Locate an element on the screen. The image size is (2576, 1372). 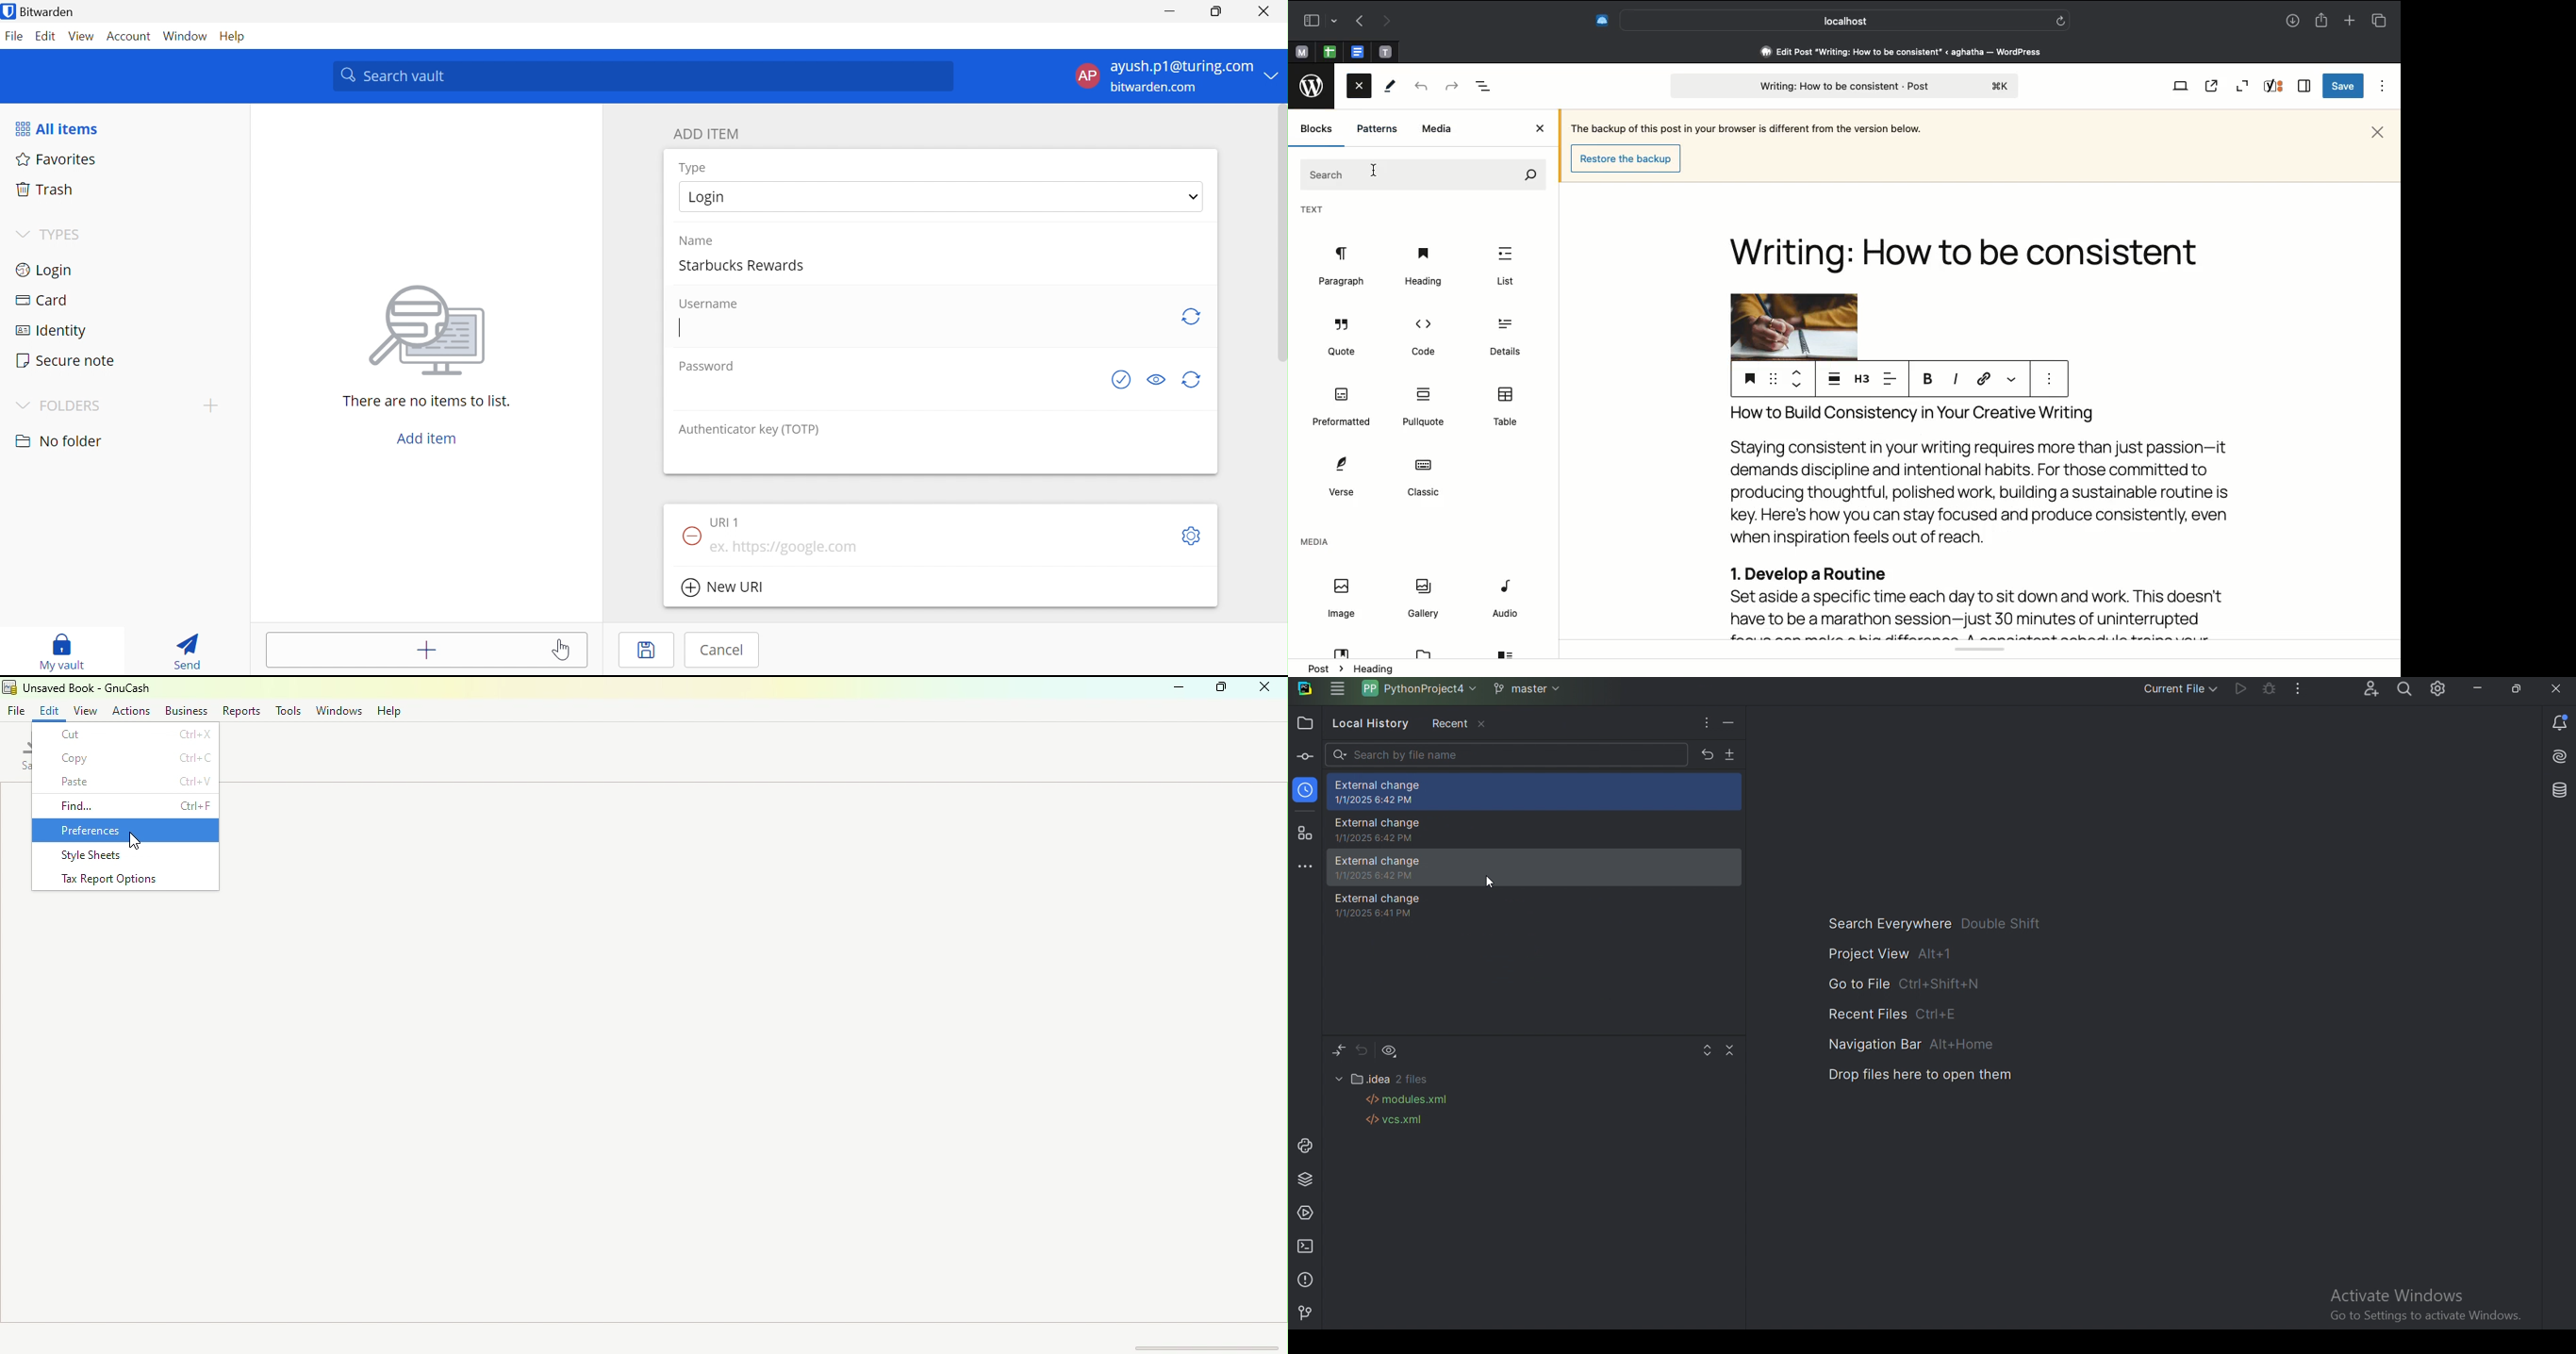
Drag is located at coordinates (1773, 376).